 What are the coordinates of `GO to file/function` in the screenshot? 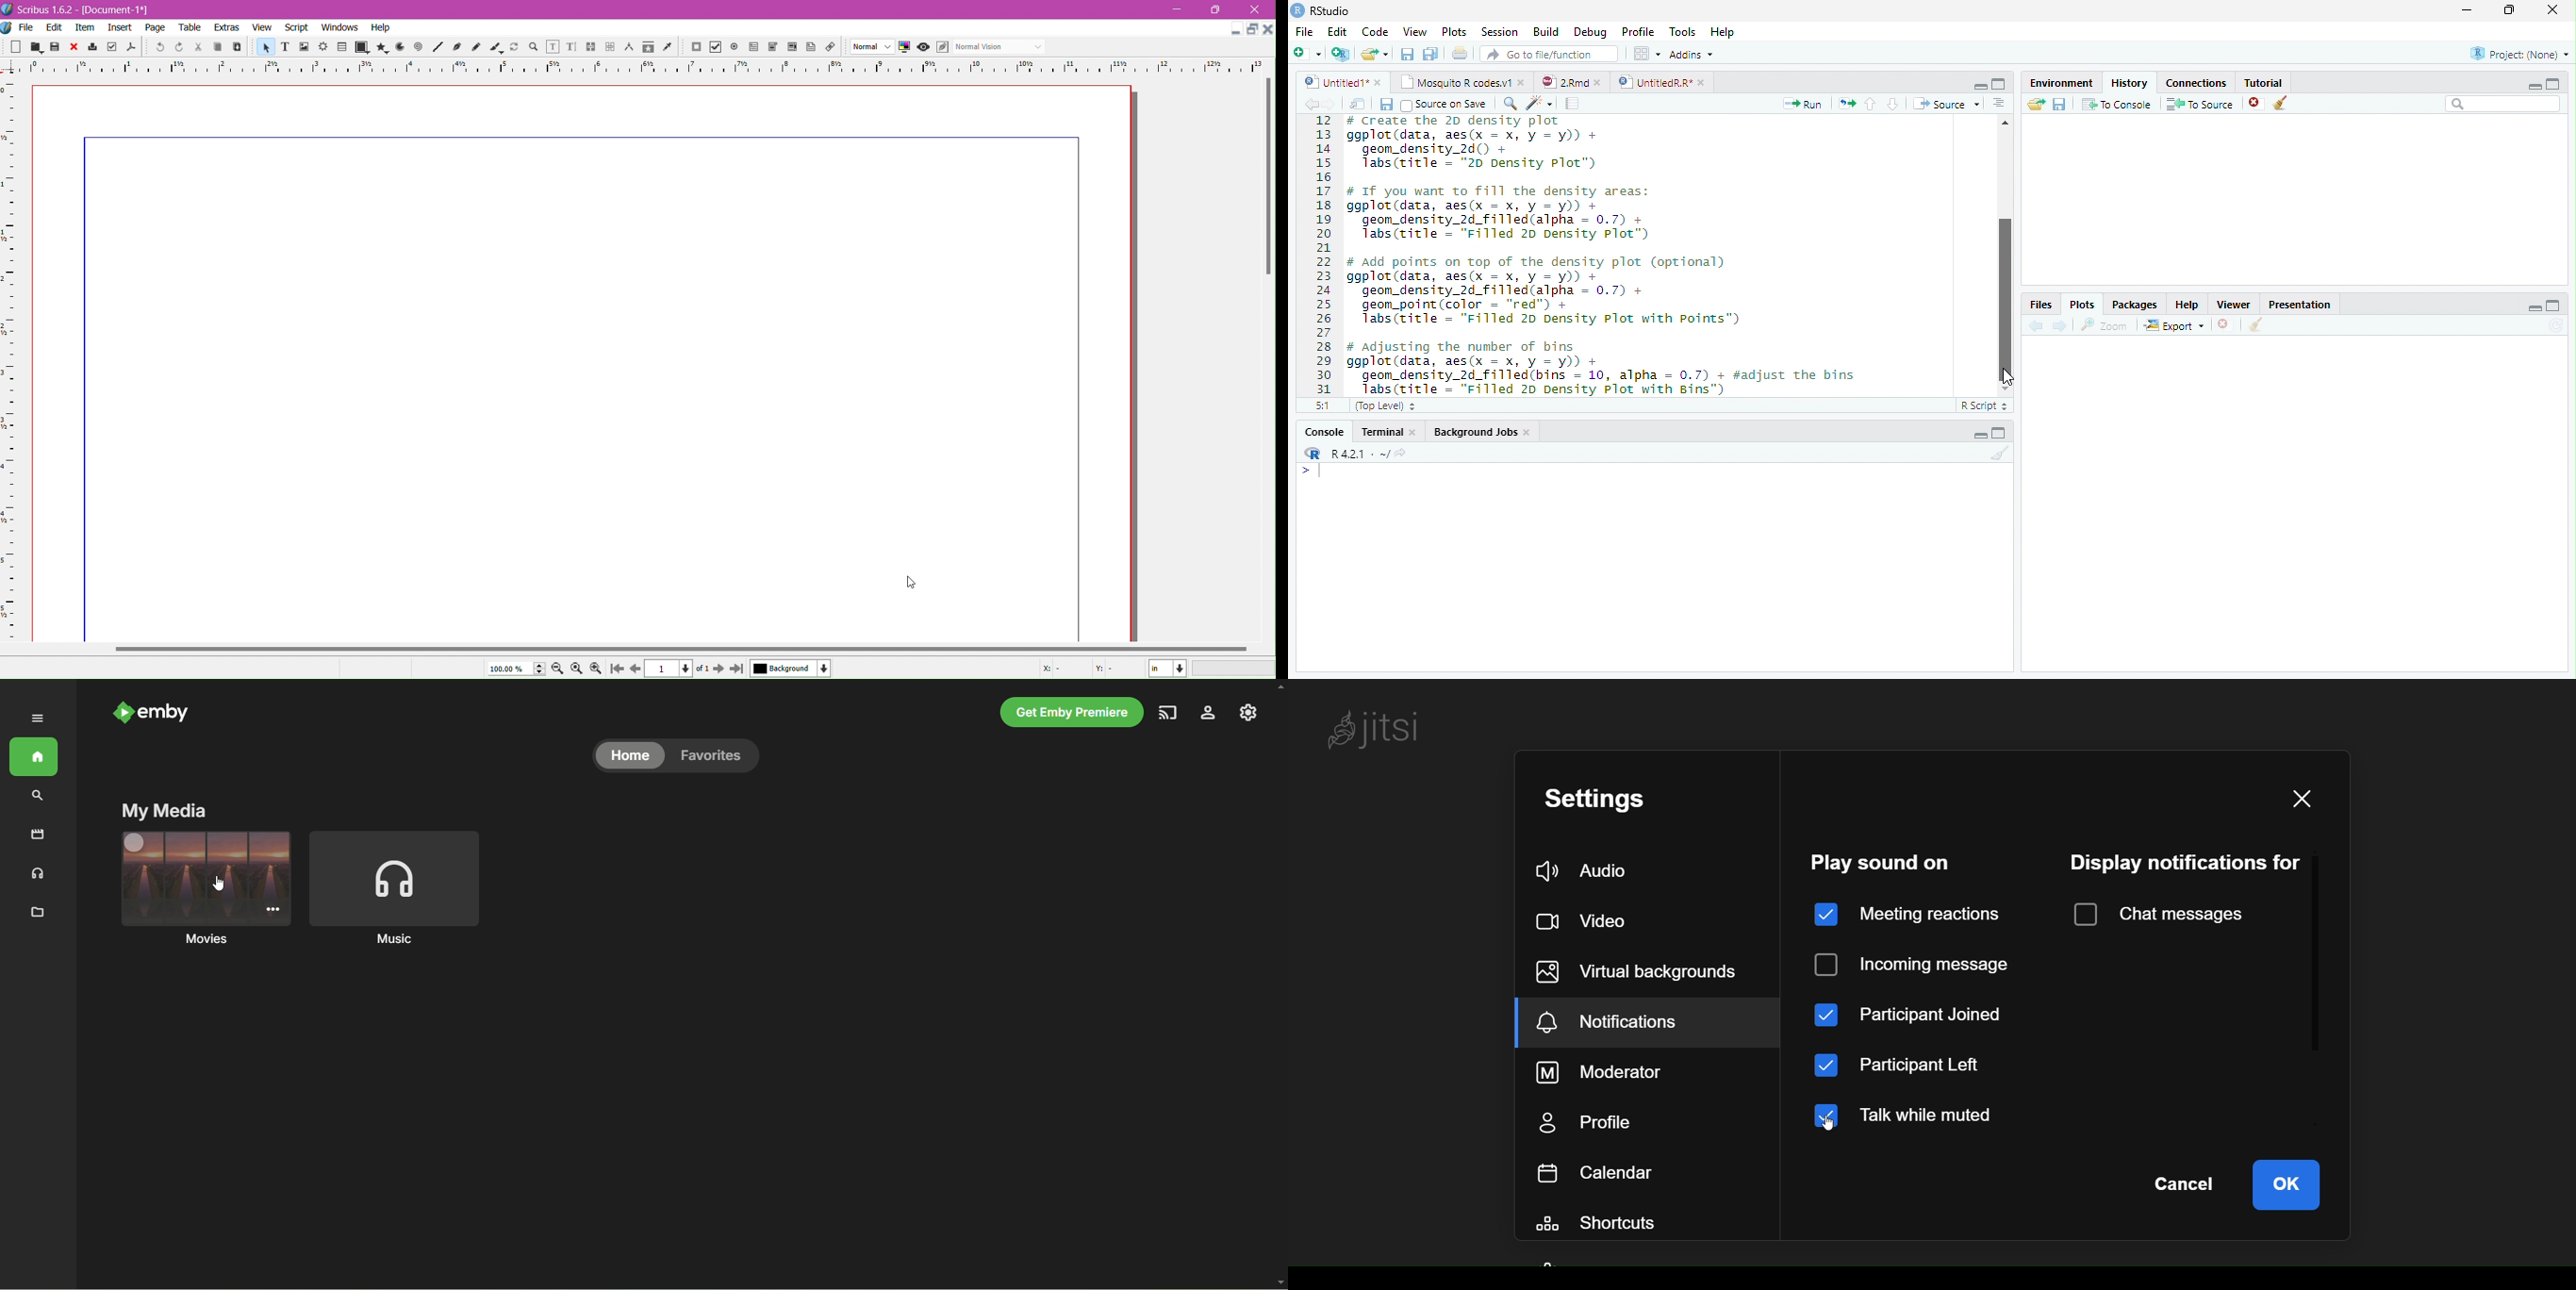 It's located at (1545, 54).